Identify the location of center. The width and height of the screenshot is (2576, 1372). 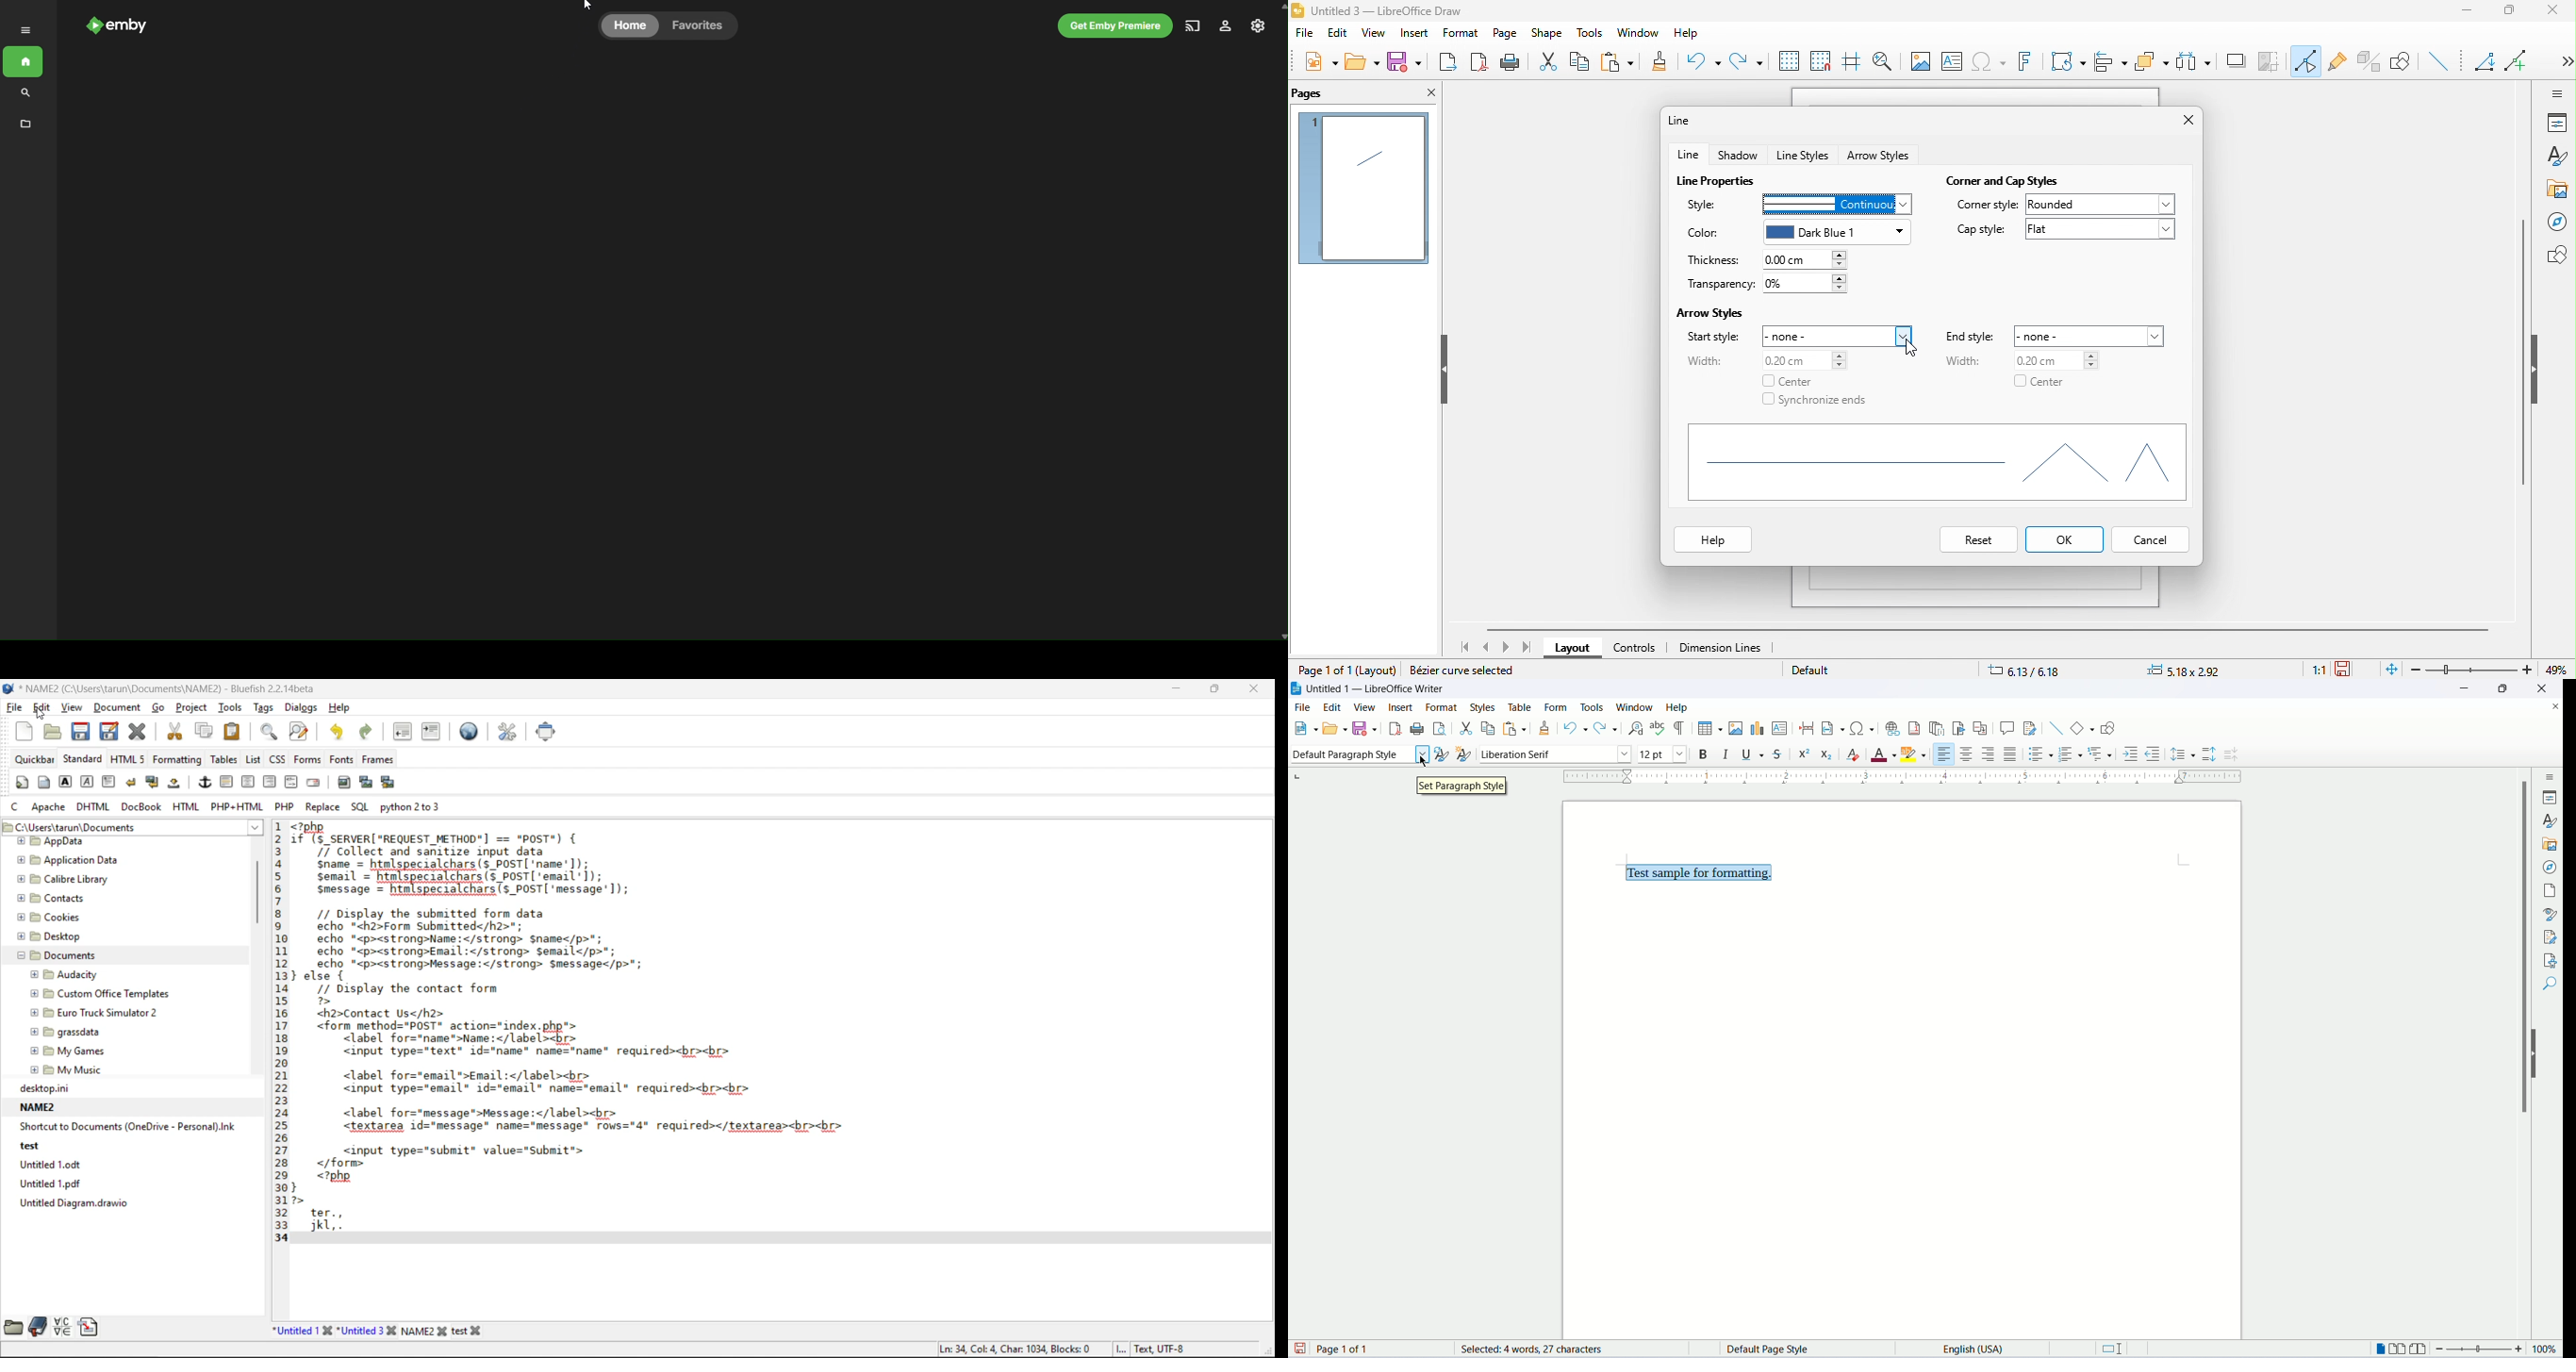
(2040, 385).